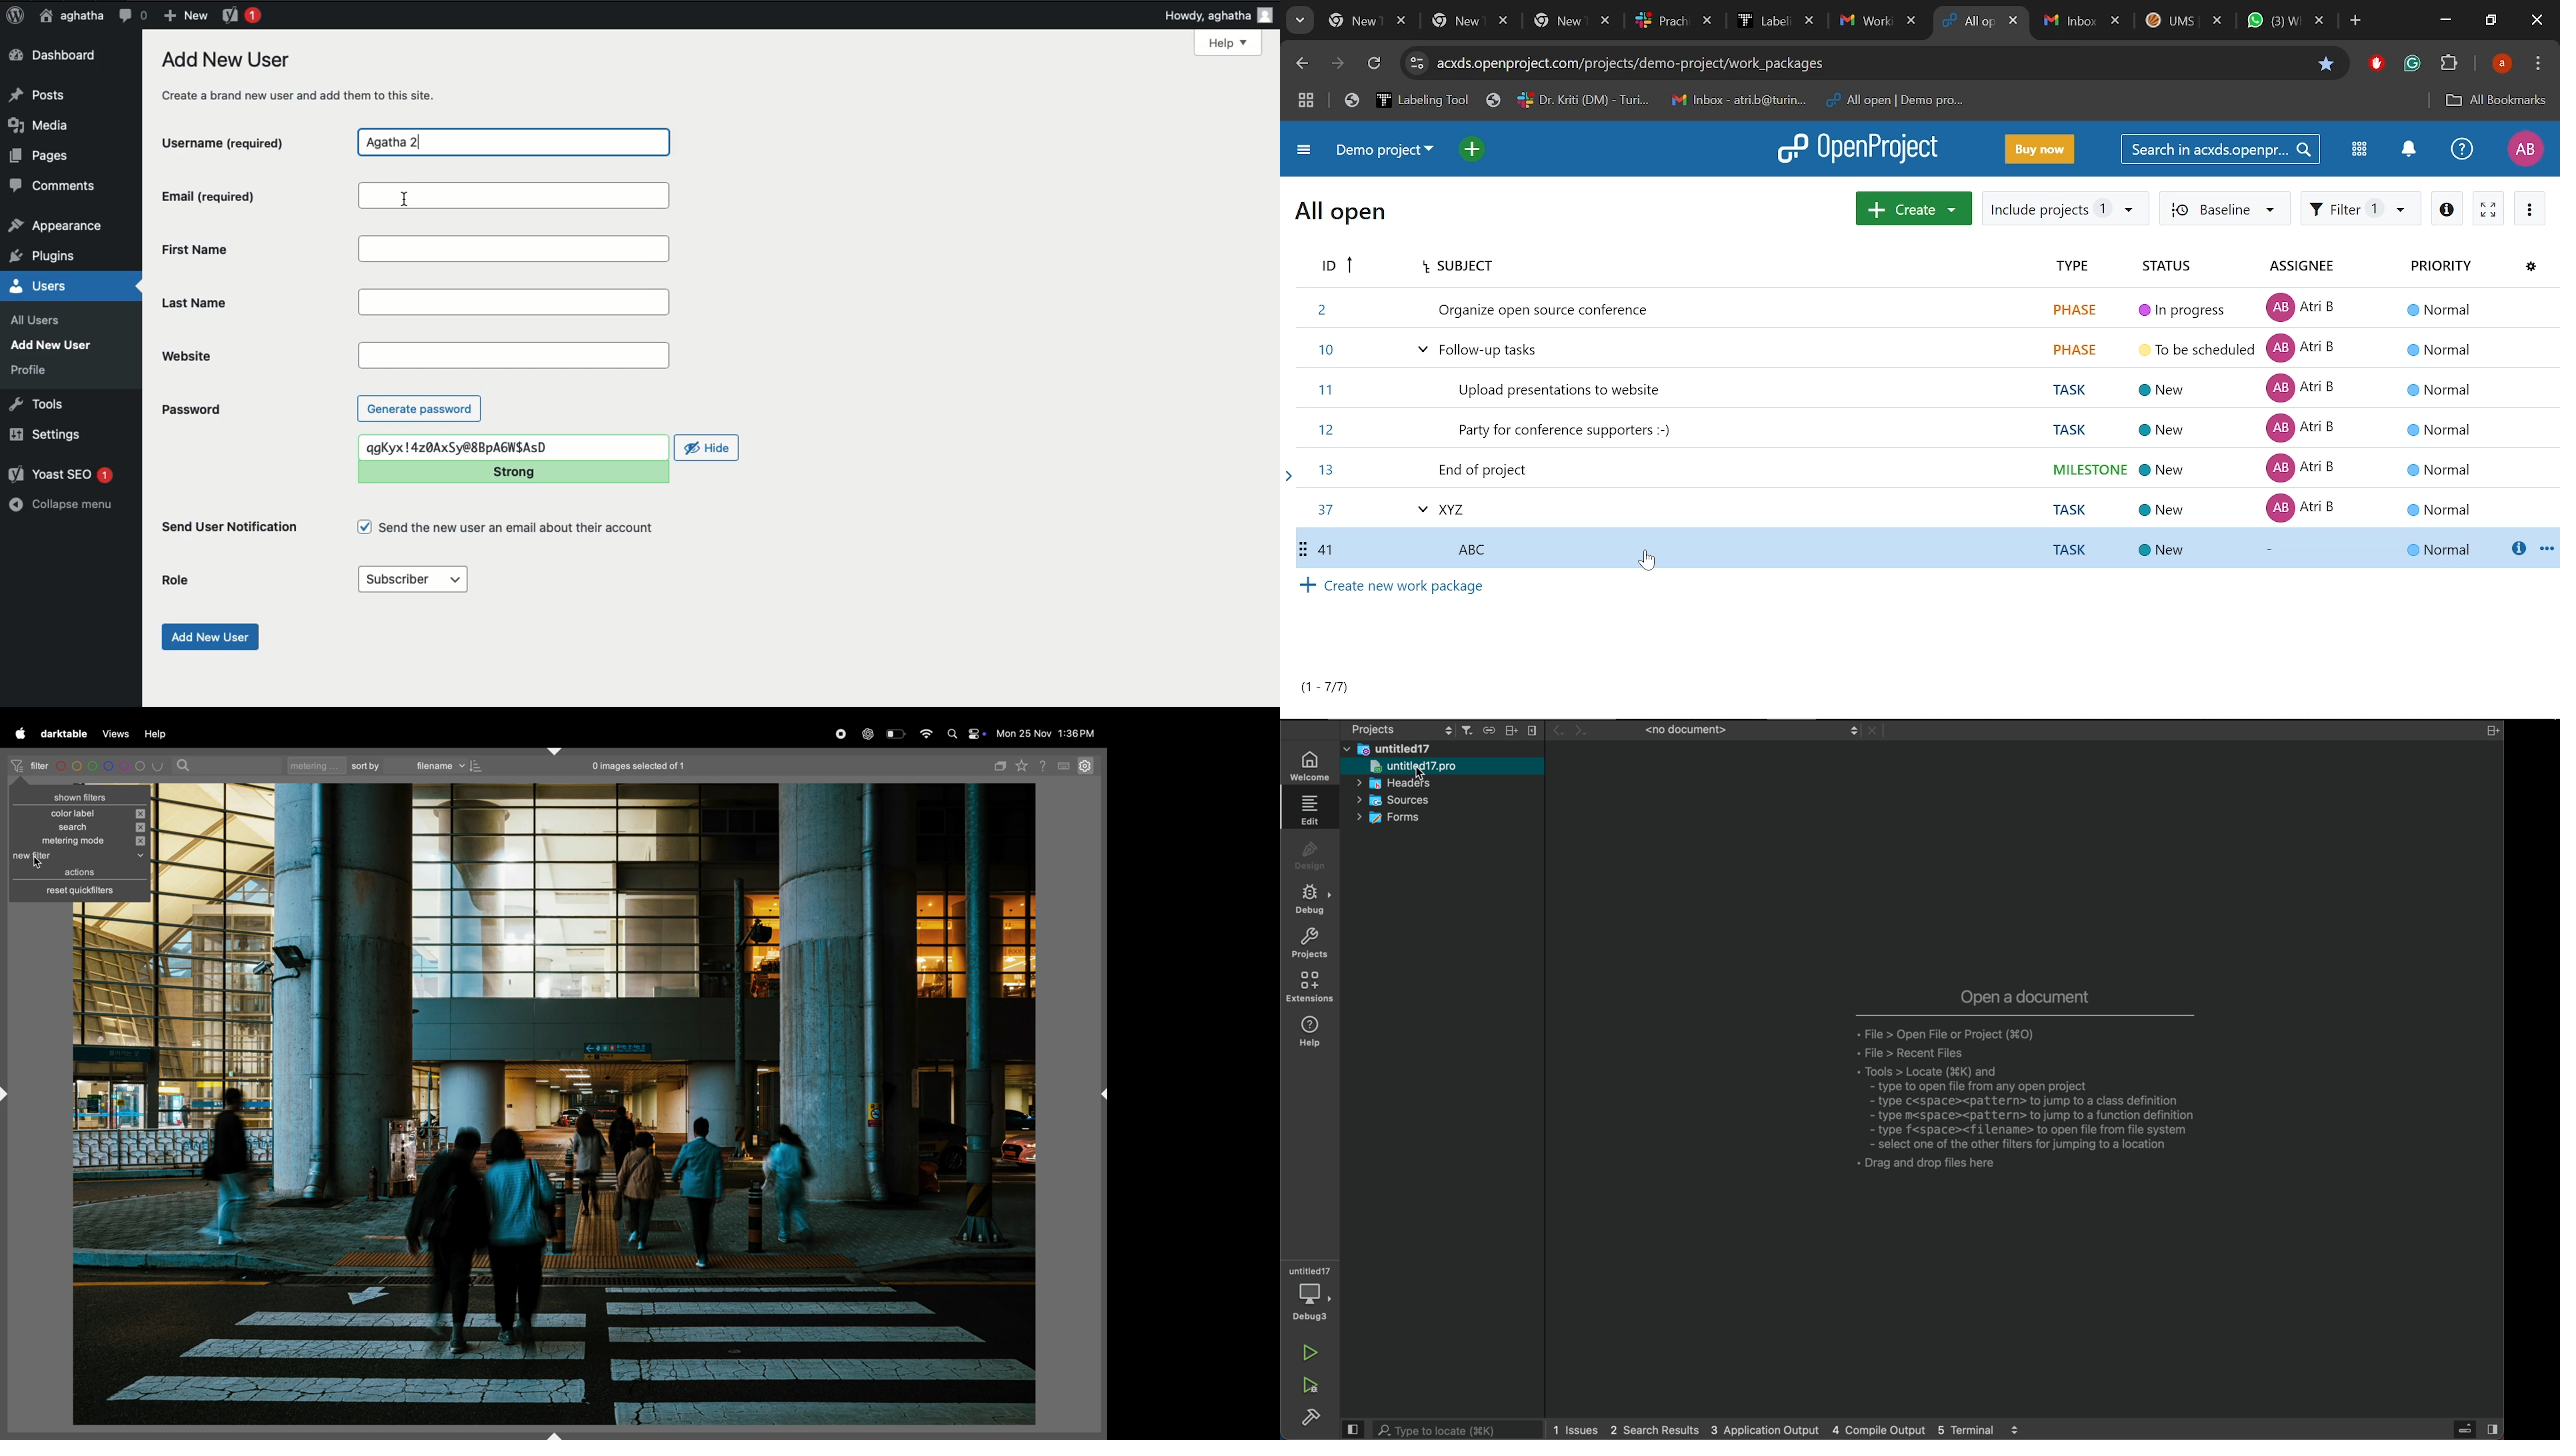 This screenshot has width=2576, height=1456. What do you see at coordinates (1046, 735) in the screenshot?
I see `date and time` at bounding box center [1046, 735].